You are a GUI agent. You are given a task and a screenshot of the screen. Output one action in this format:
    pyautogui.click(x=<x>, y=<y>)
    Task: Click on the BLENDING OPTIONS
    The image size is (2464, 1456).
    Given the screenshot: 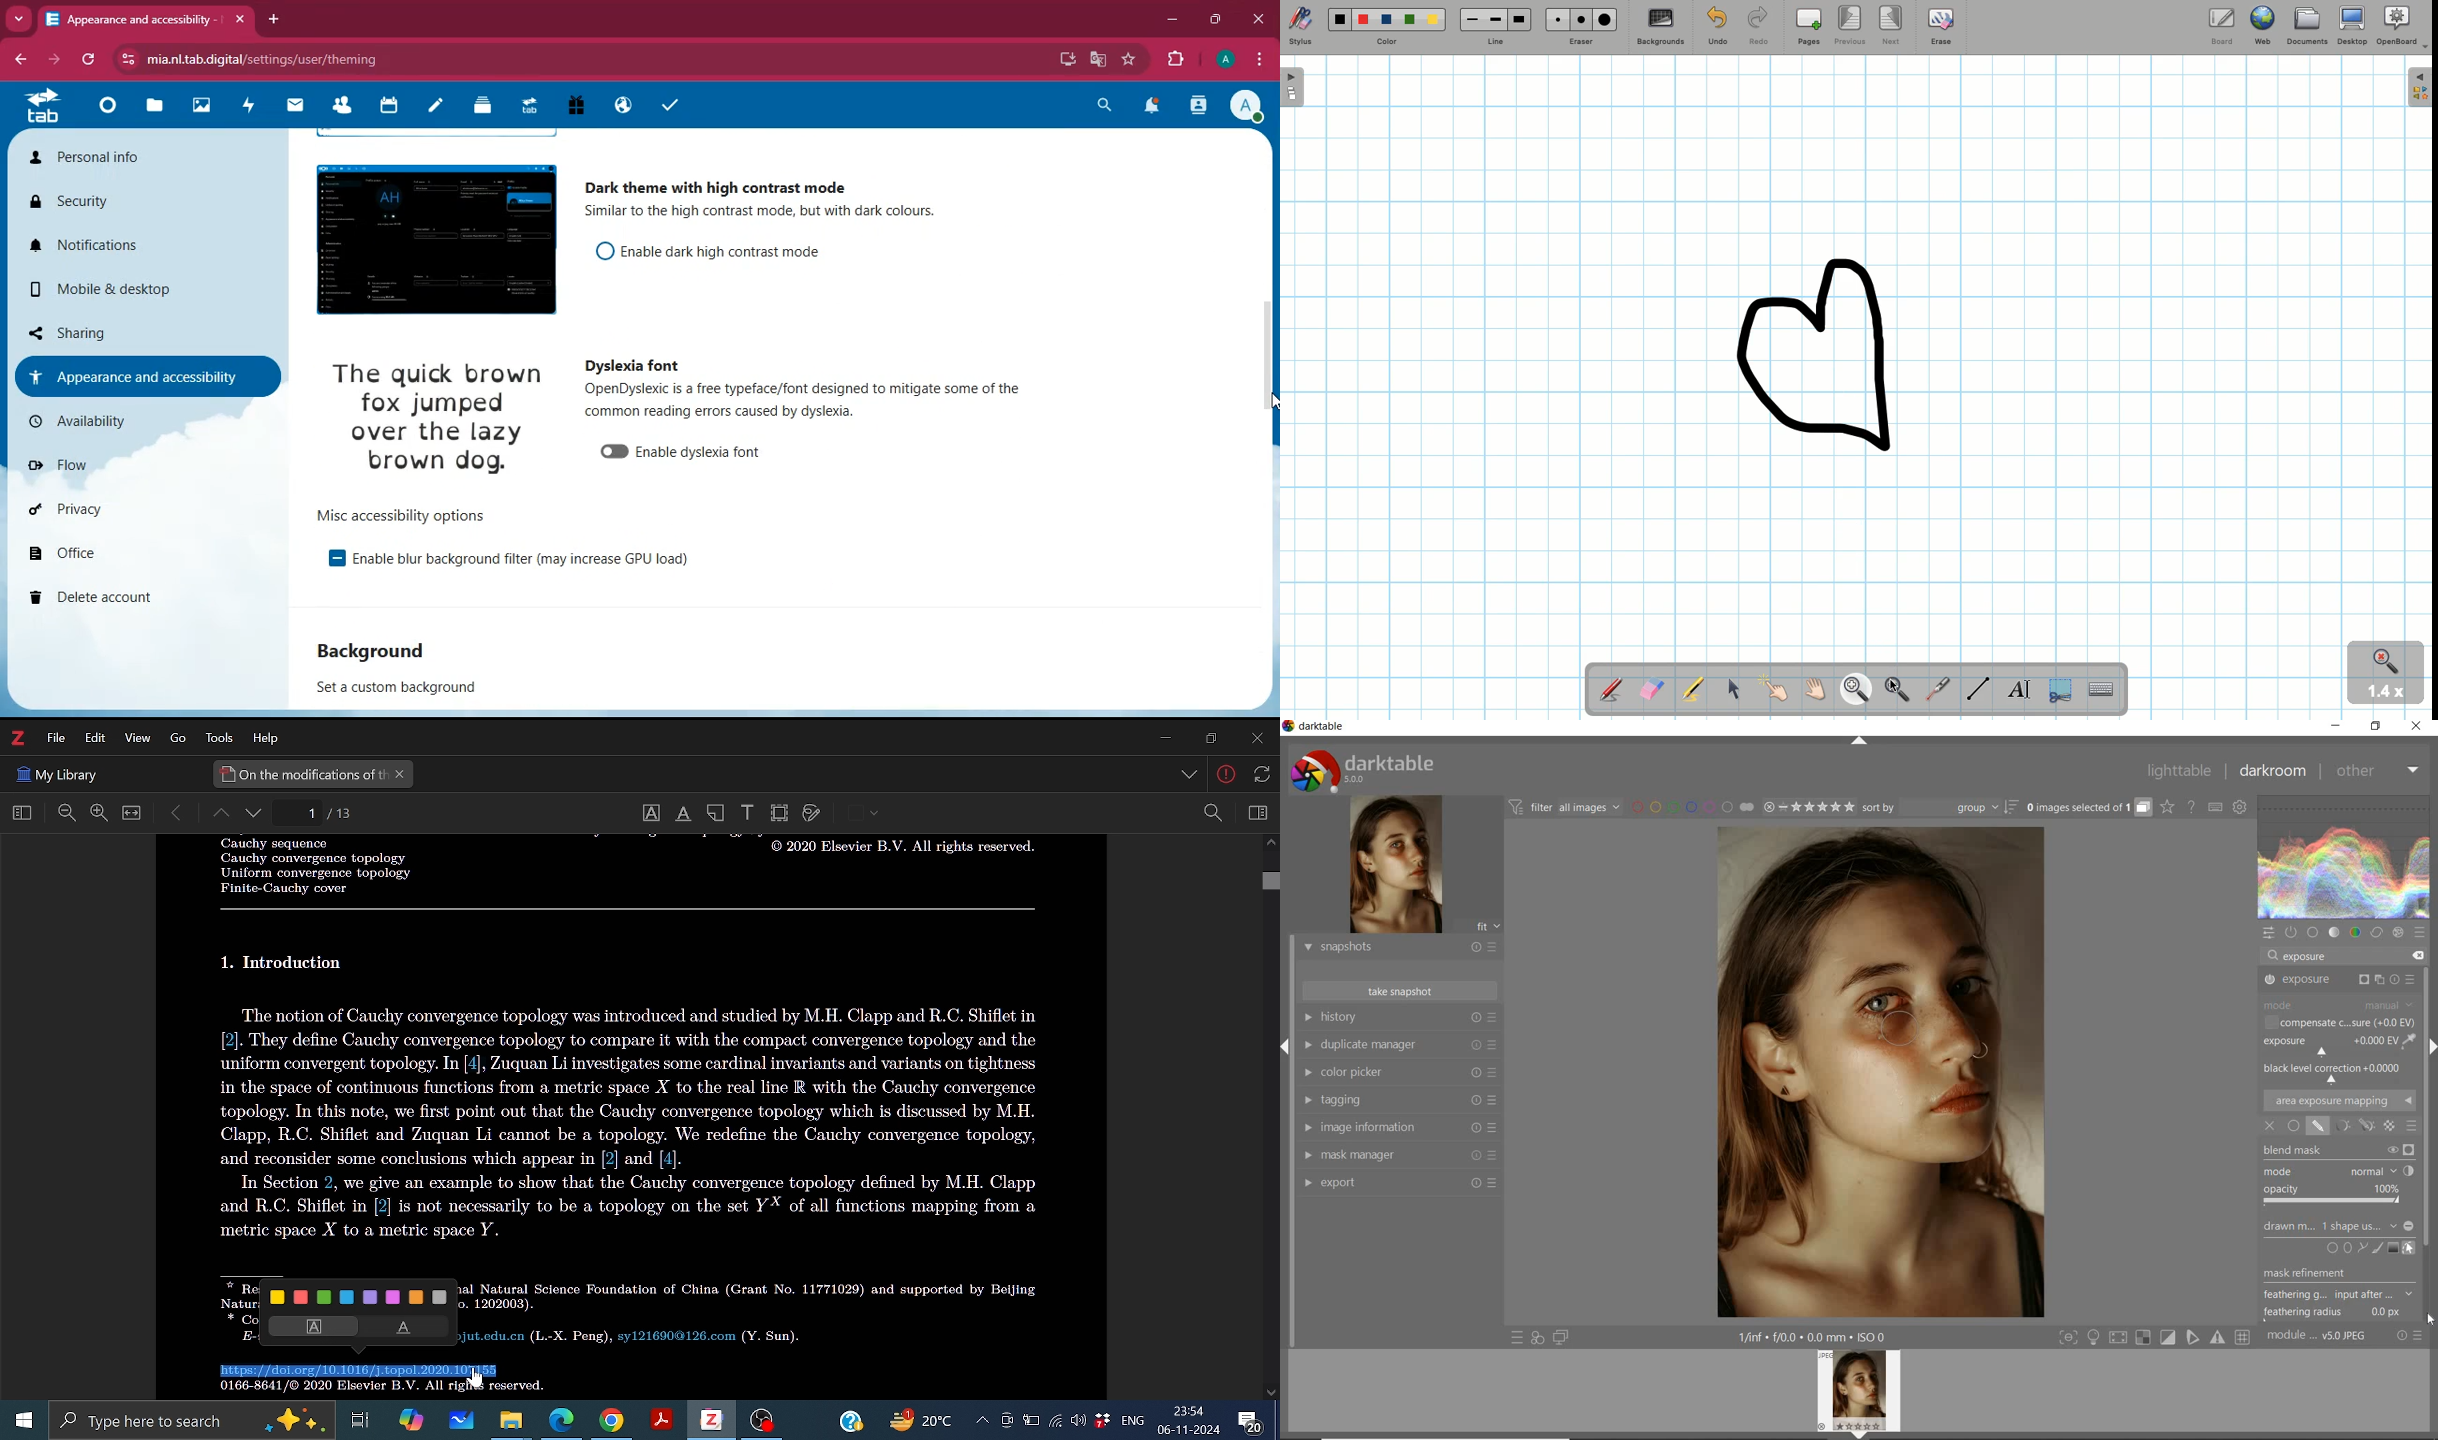 What is the action you would take?
    pyautogui.click(x=2411, y=1128)
    